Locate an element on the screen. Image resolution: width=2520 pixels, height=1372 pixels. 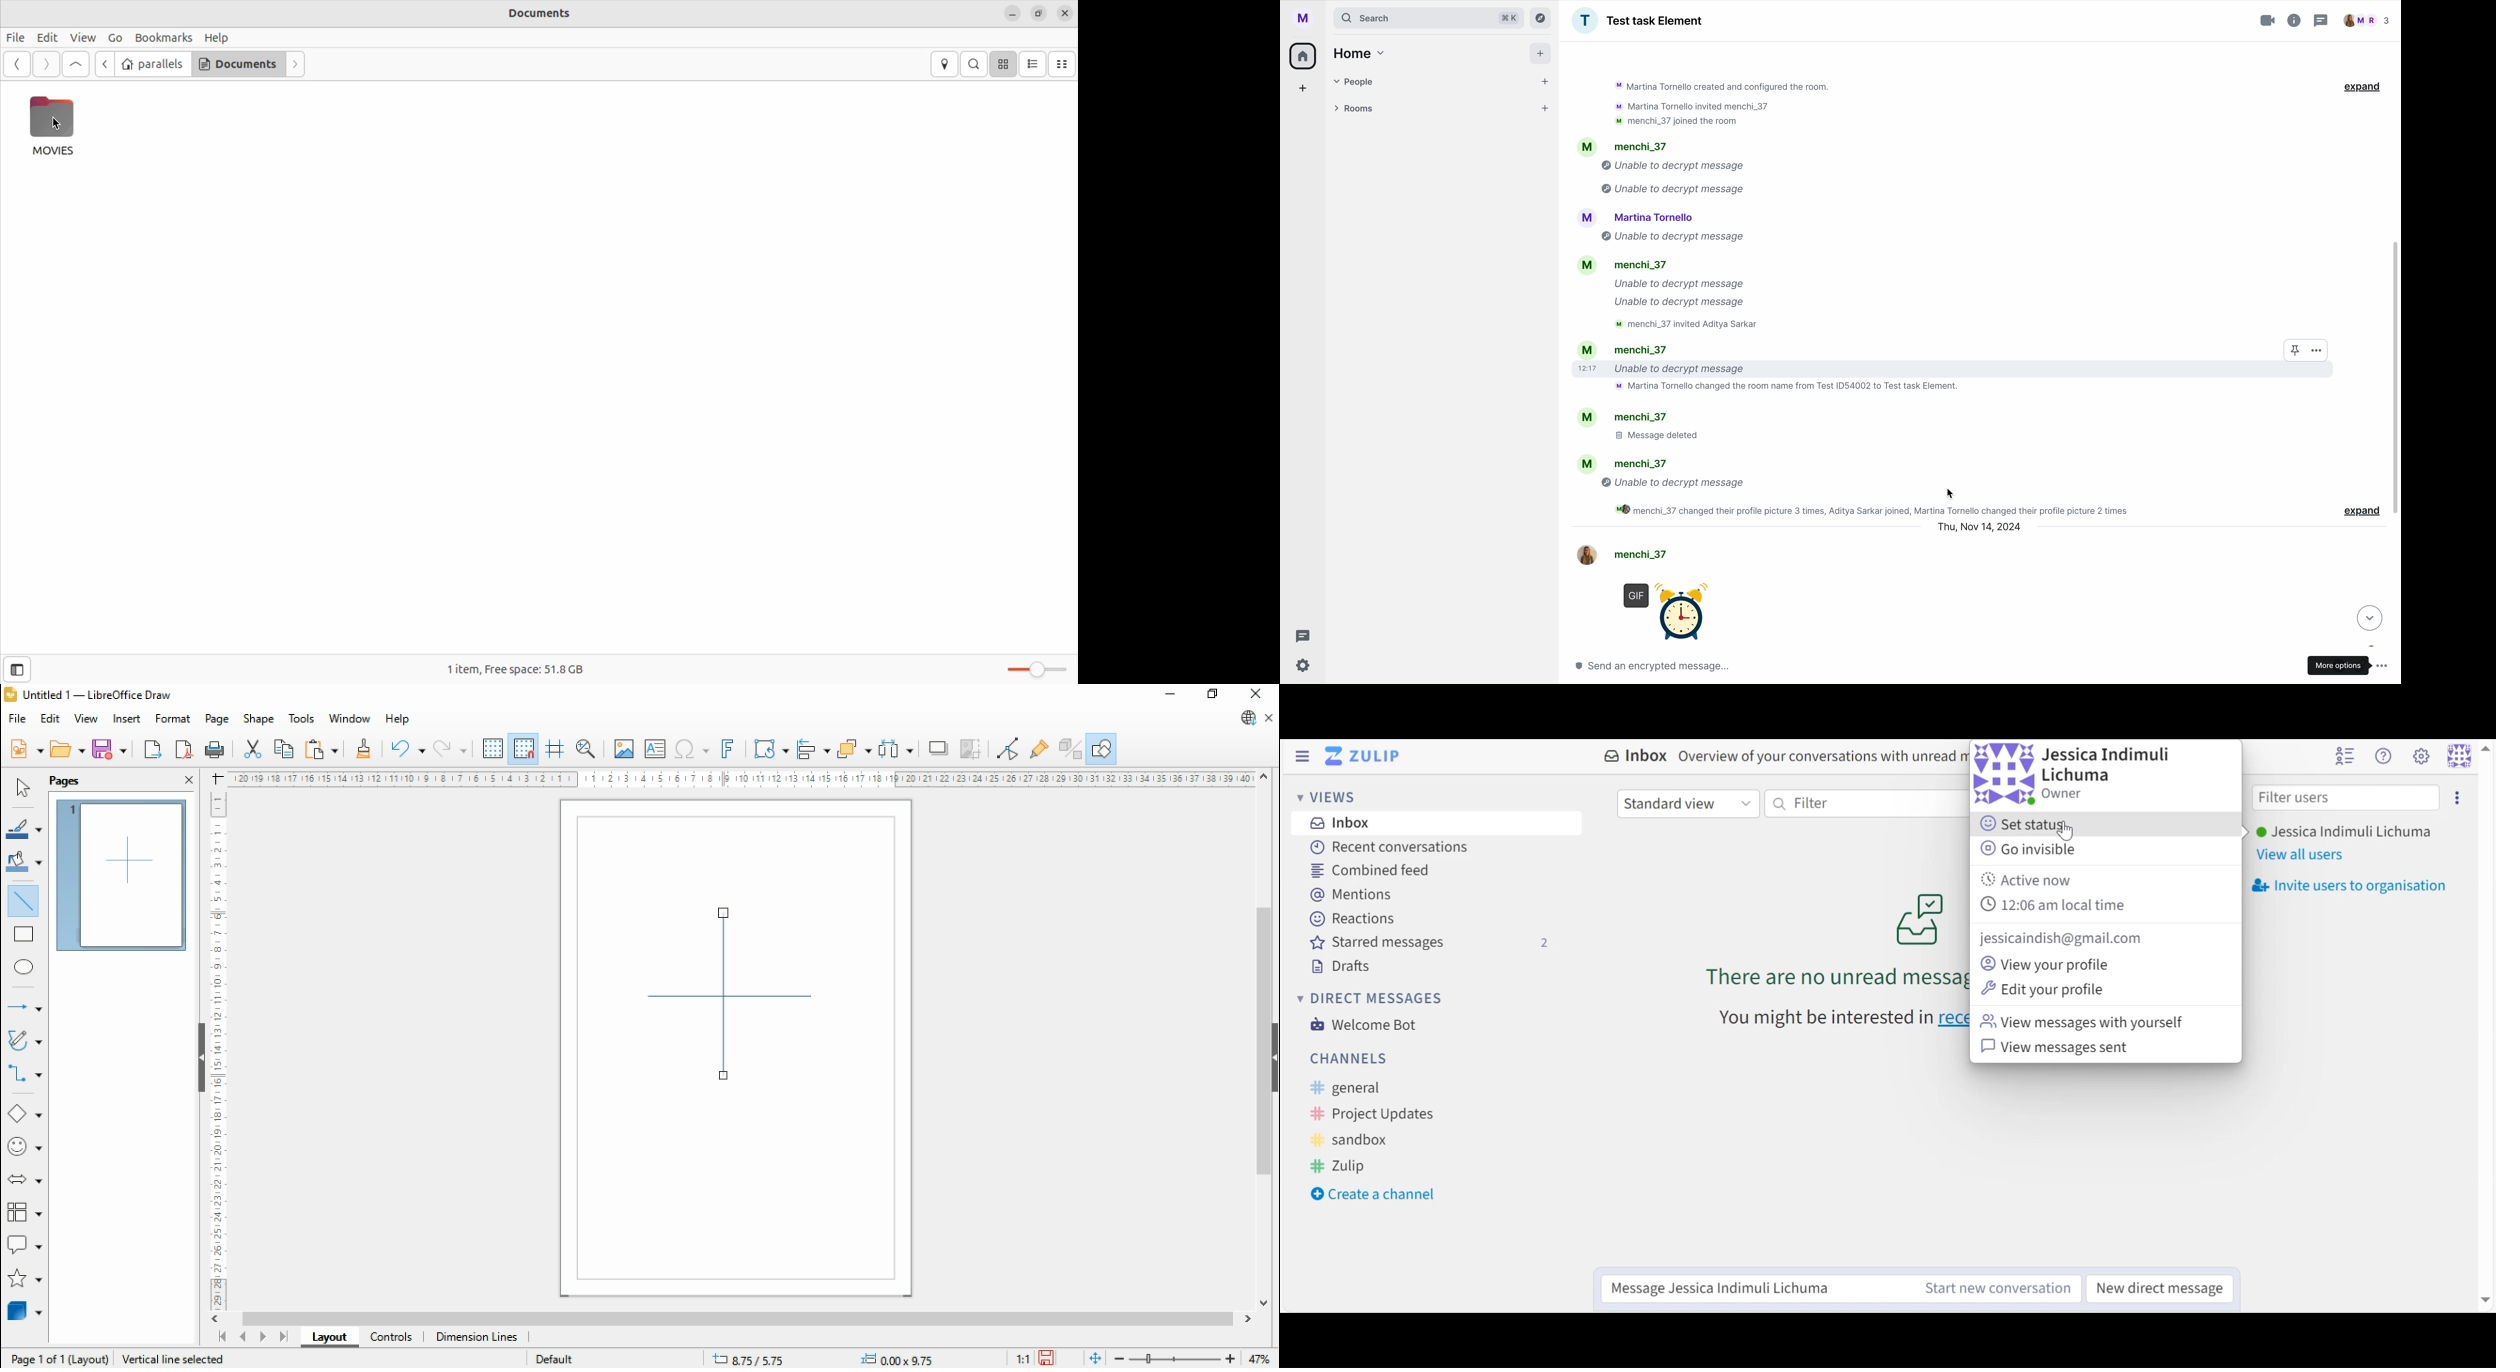
Personal menu is located at coordinates (2459, 756).